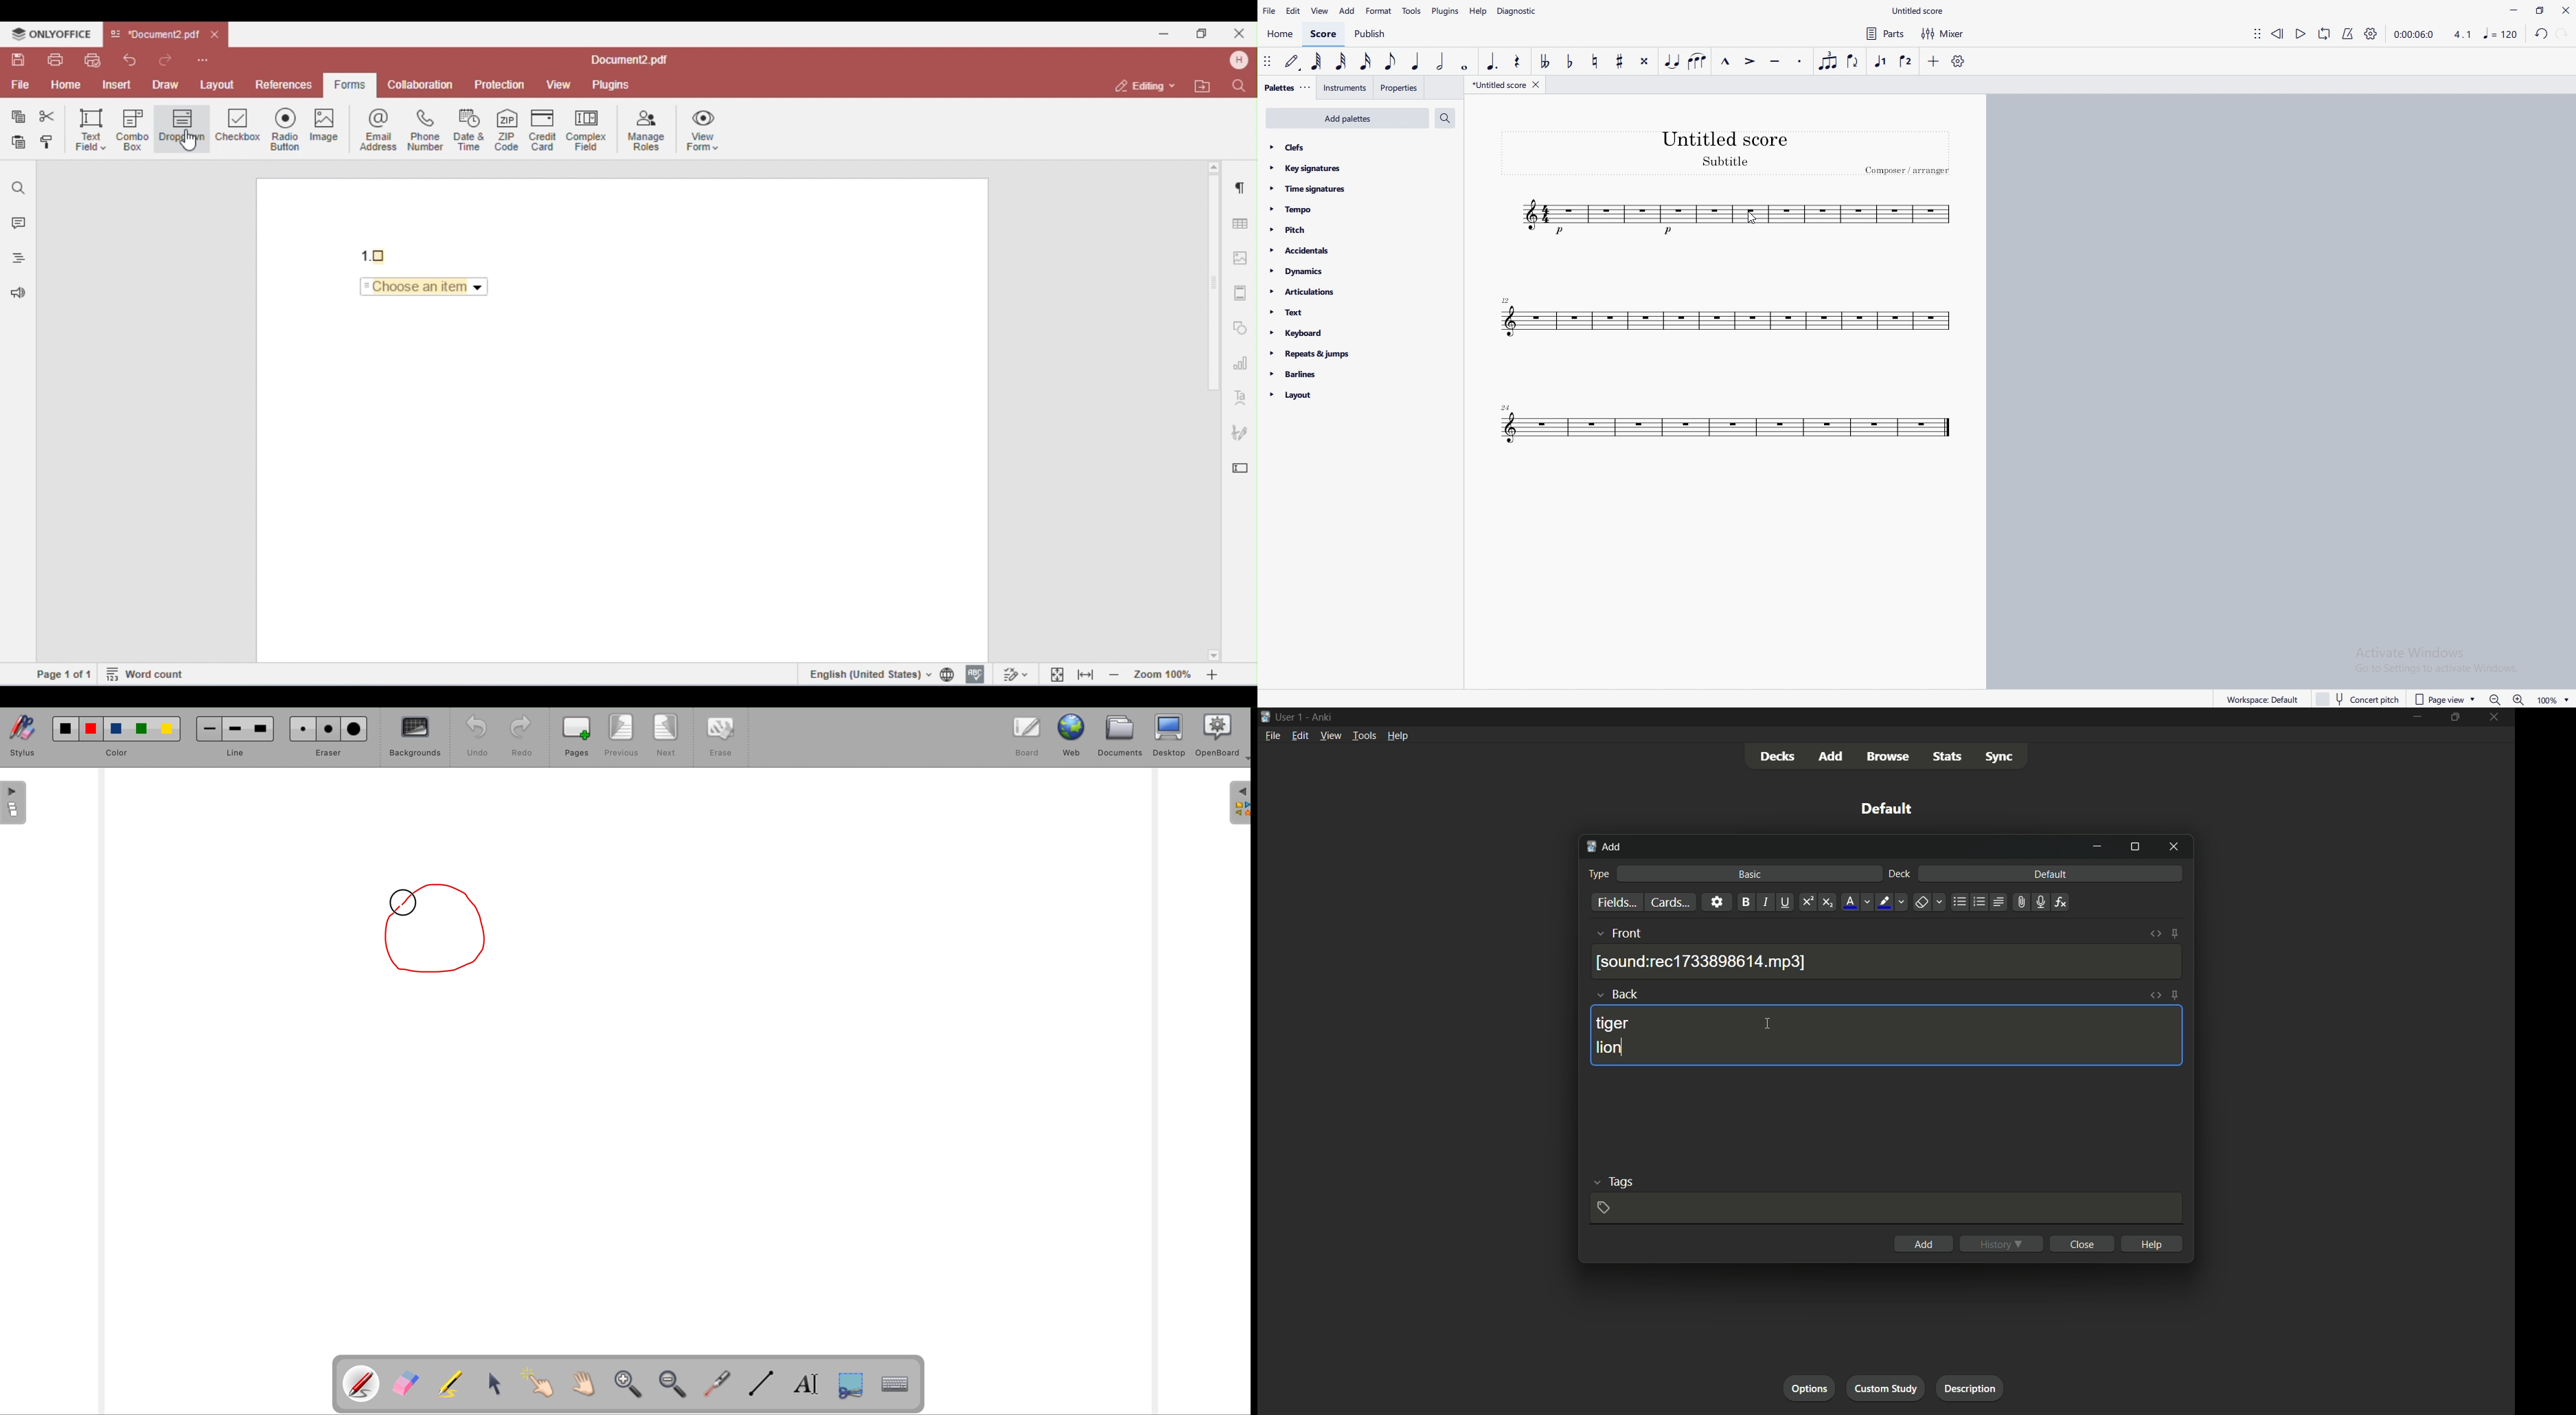  What do you see at coordinates (2155, 996) in the screenshot?
I see `toggle html editor` at bounding box center [2155, 996].